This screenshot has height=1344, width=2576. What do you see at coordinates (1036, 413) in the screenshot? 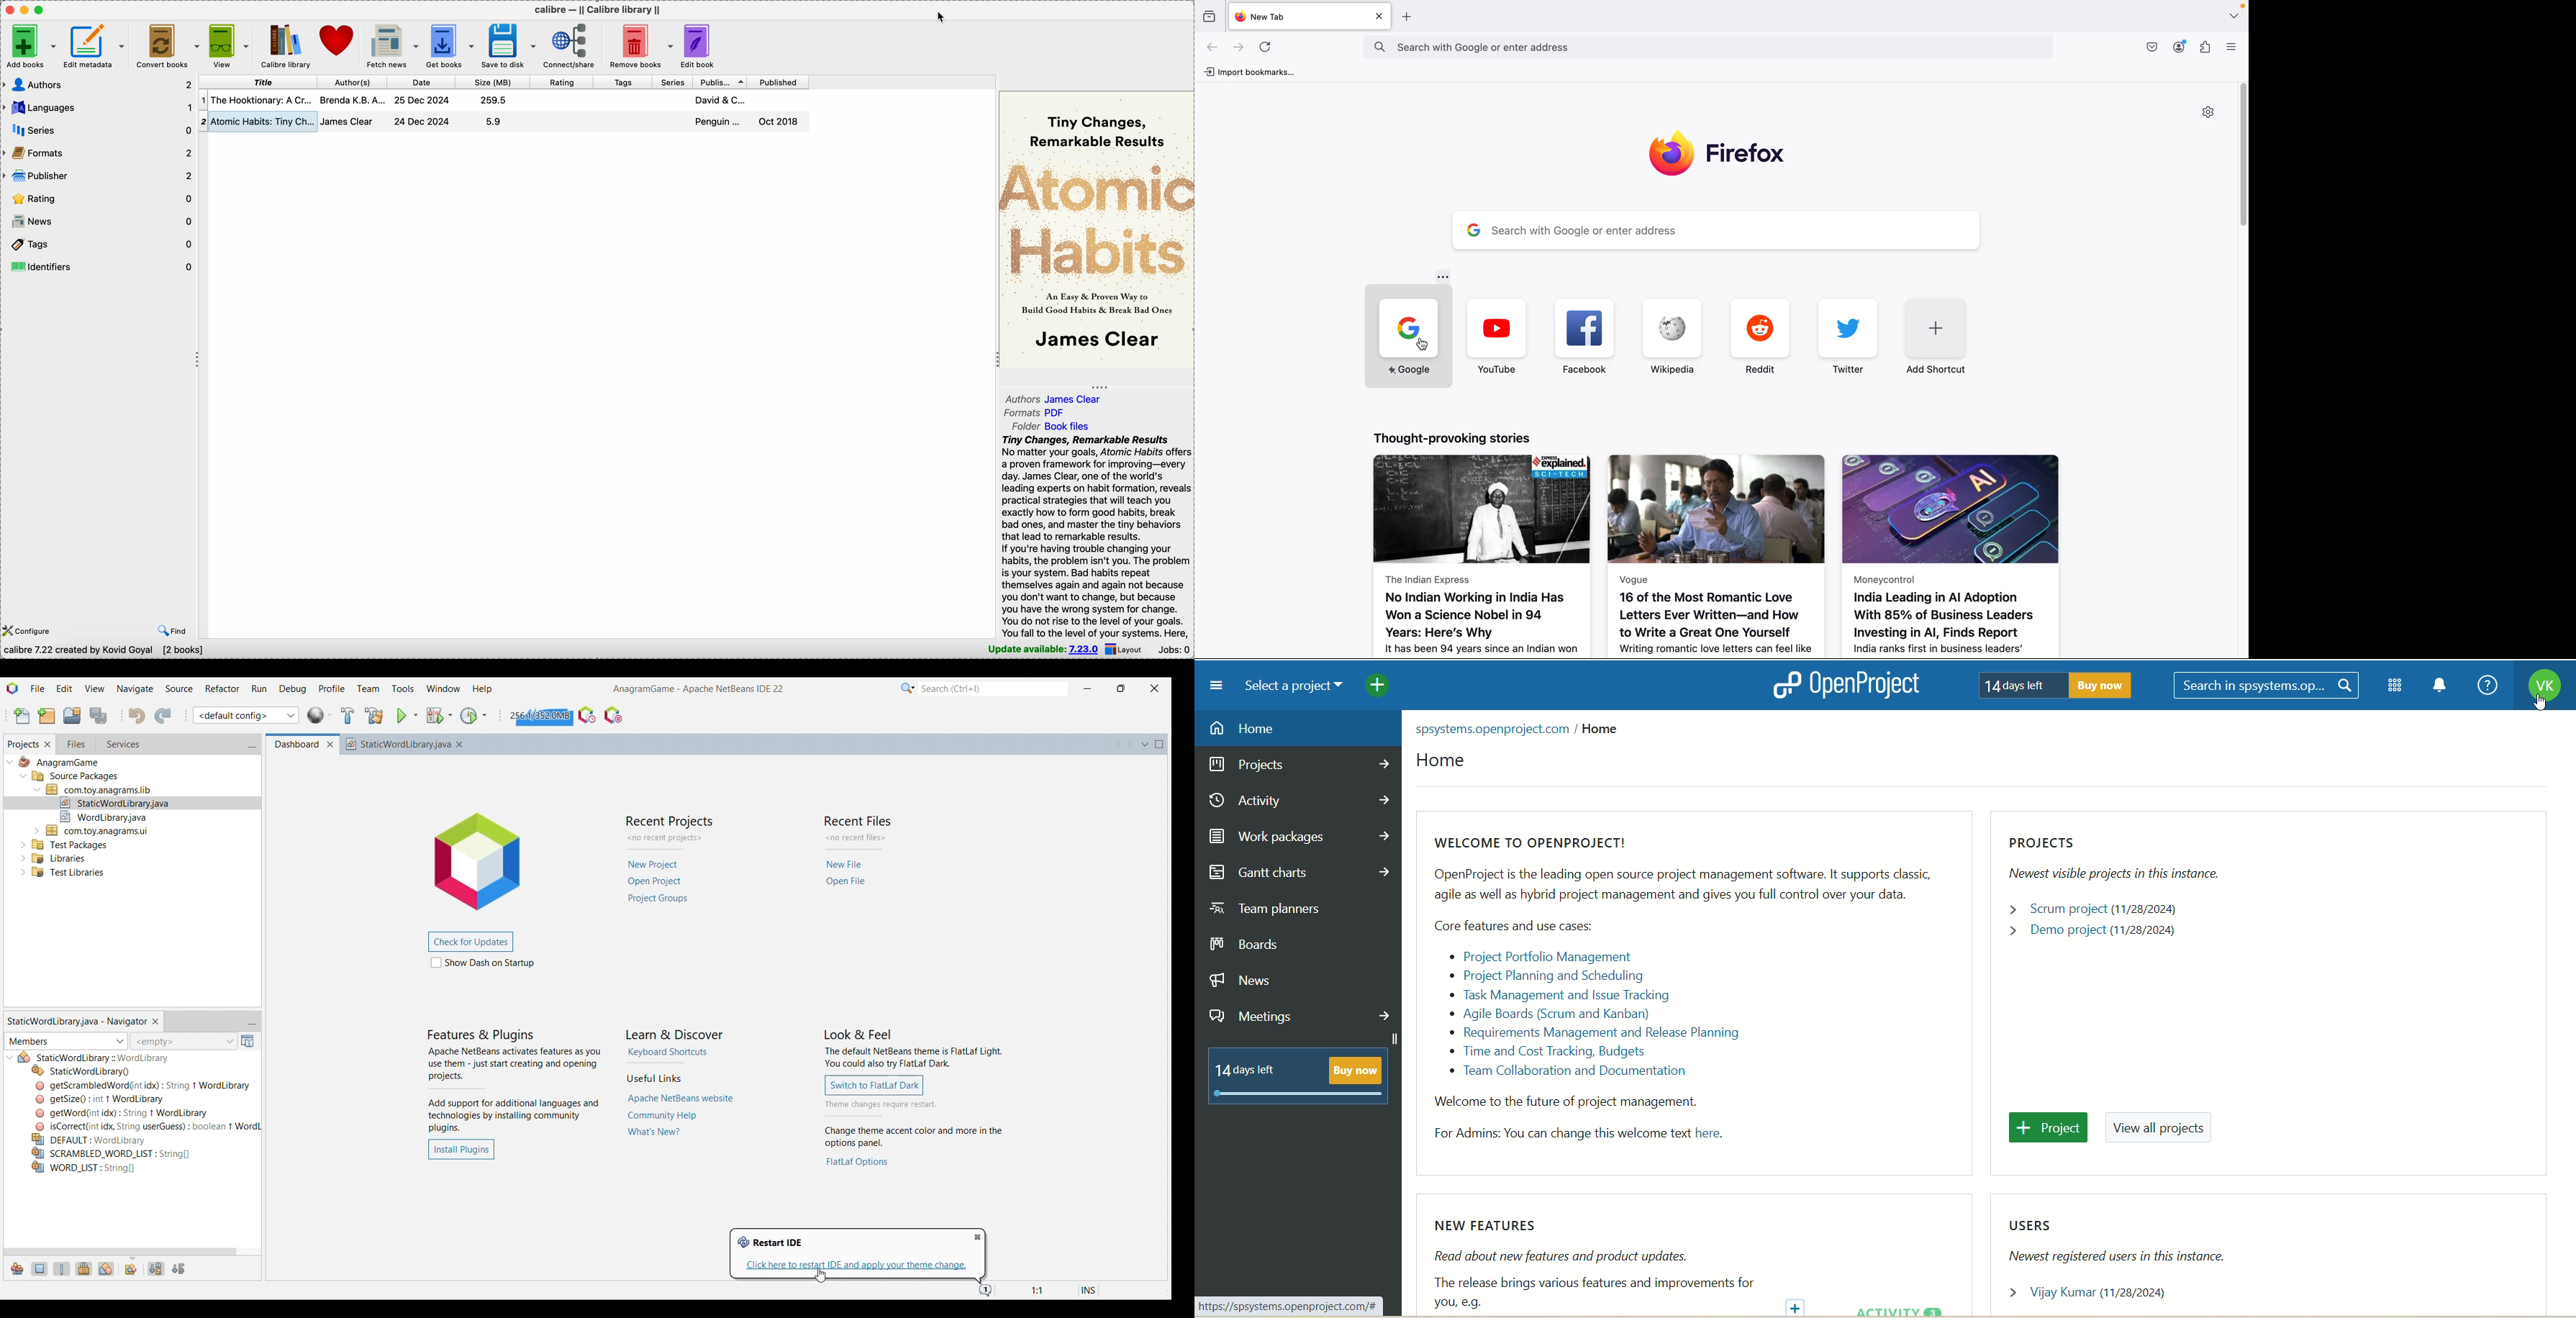
I see `formats PDF` at bounding box center [1036, 413].